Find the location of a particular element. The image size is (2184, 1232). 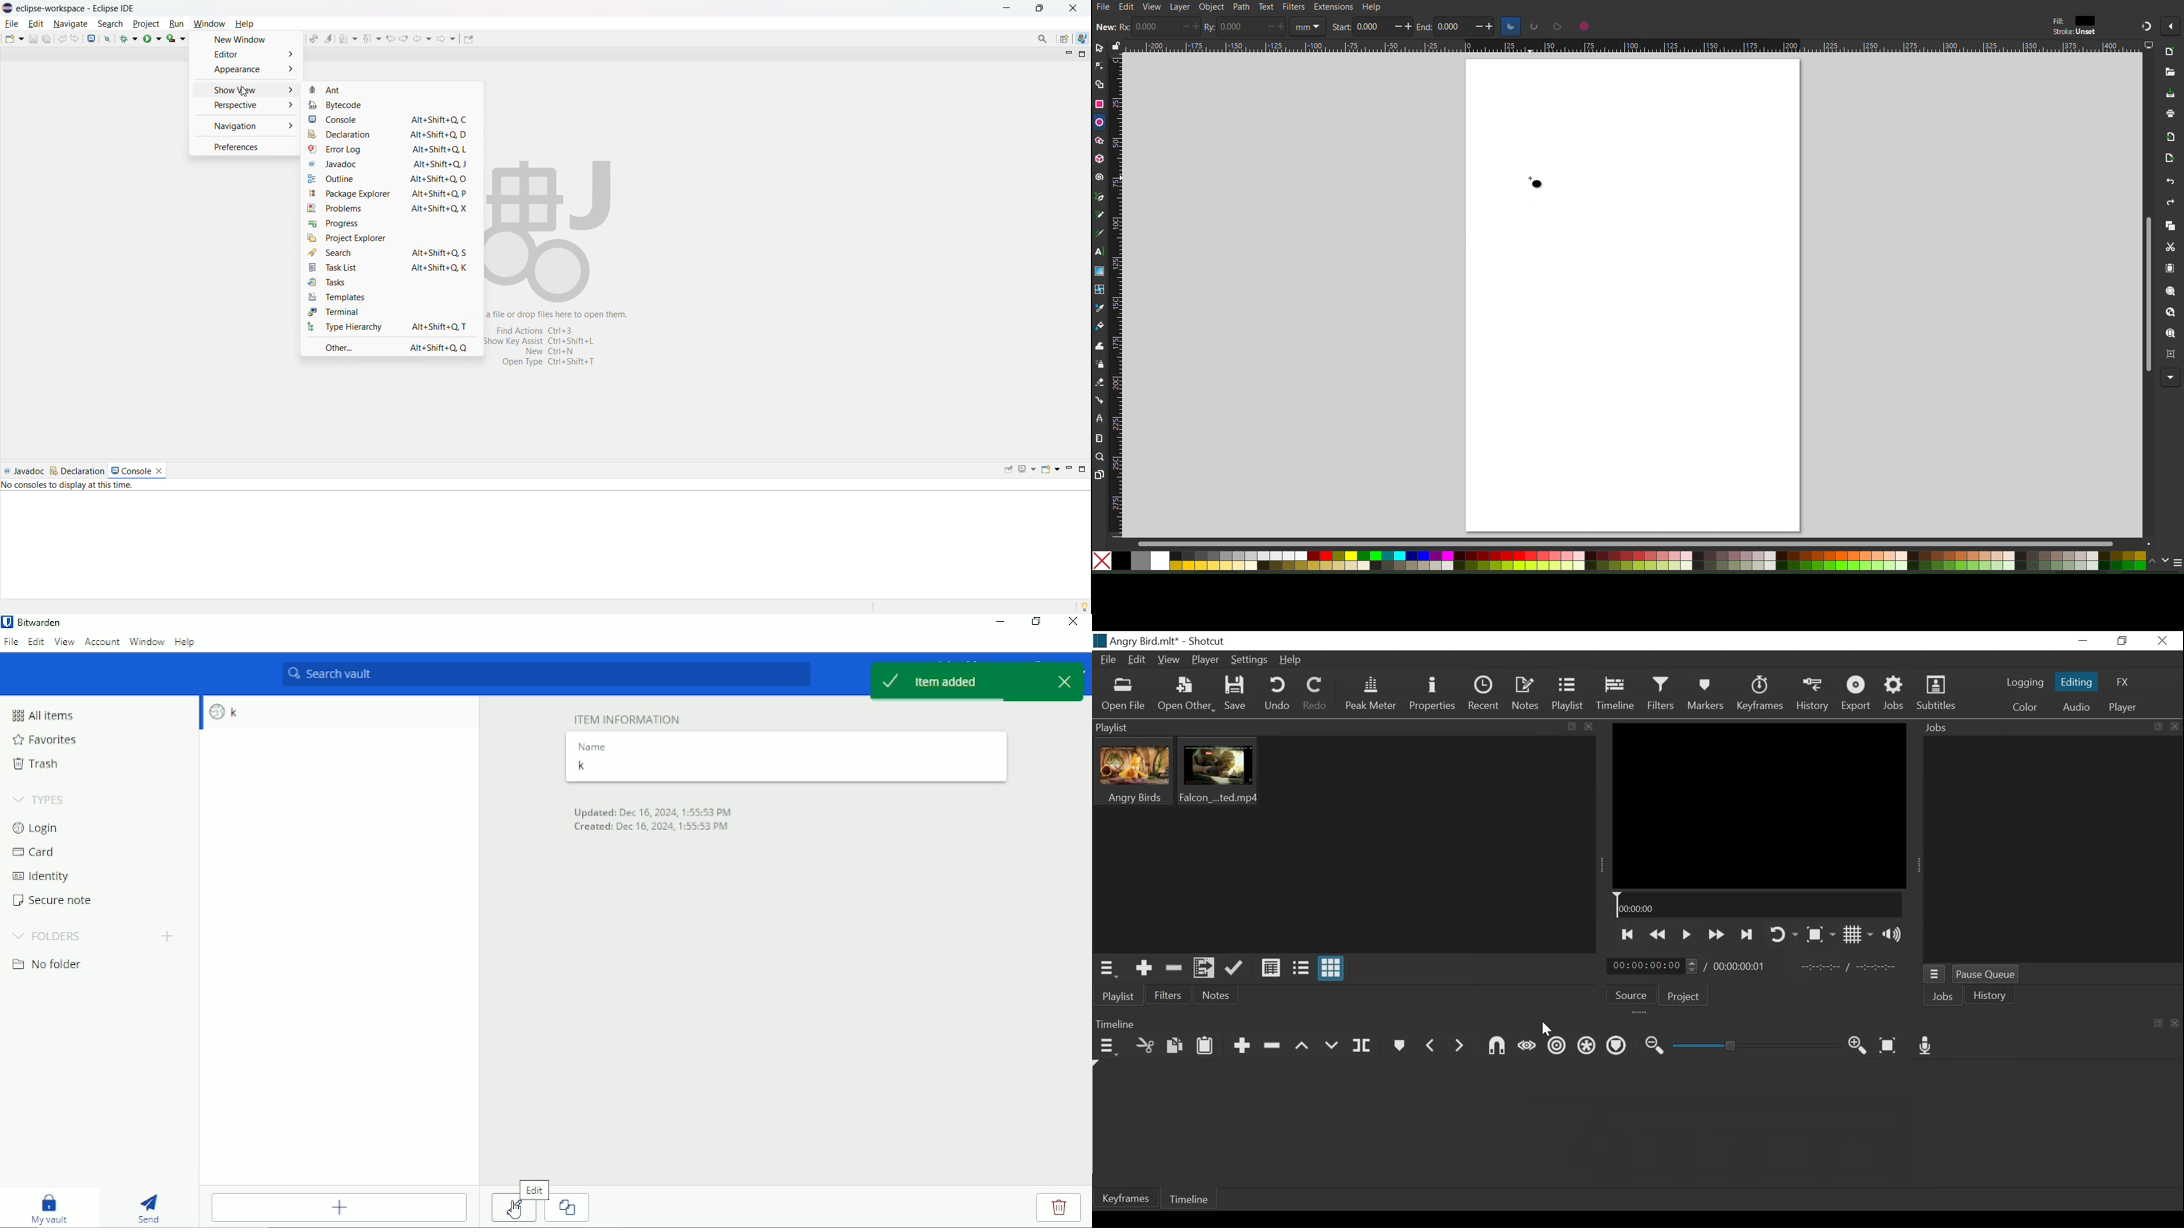

New is located at coordinates (2173, 55).